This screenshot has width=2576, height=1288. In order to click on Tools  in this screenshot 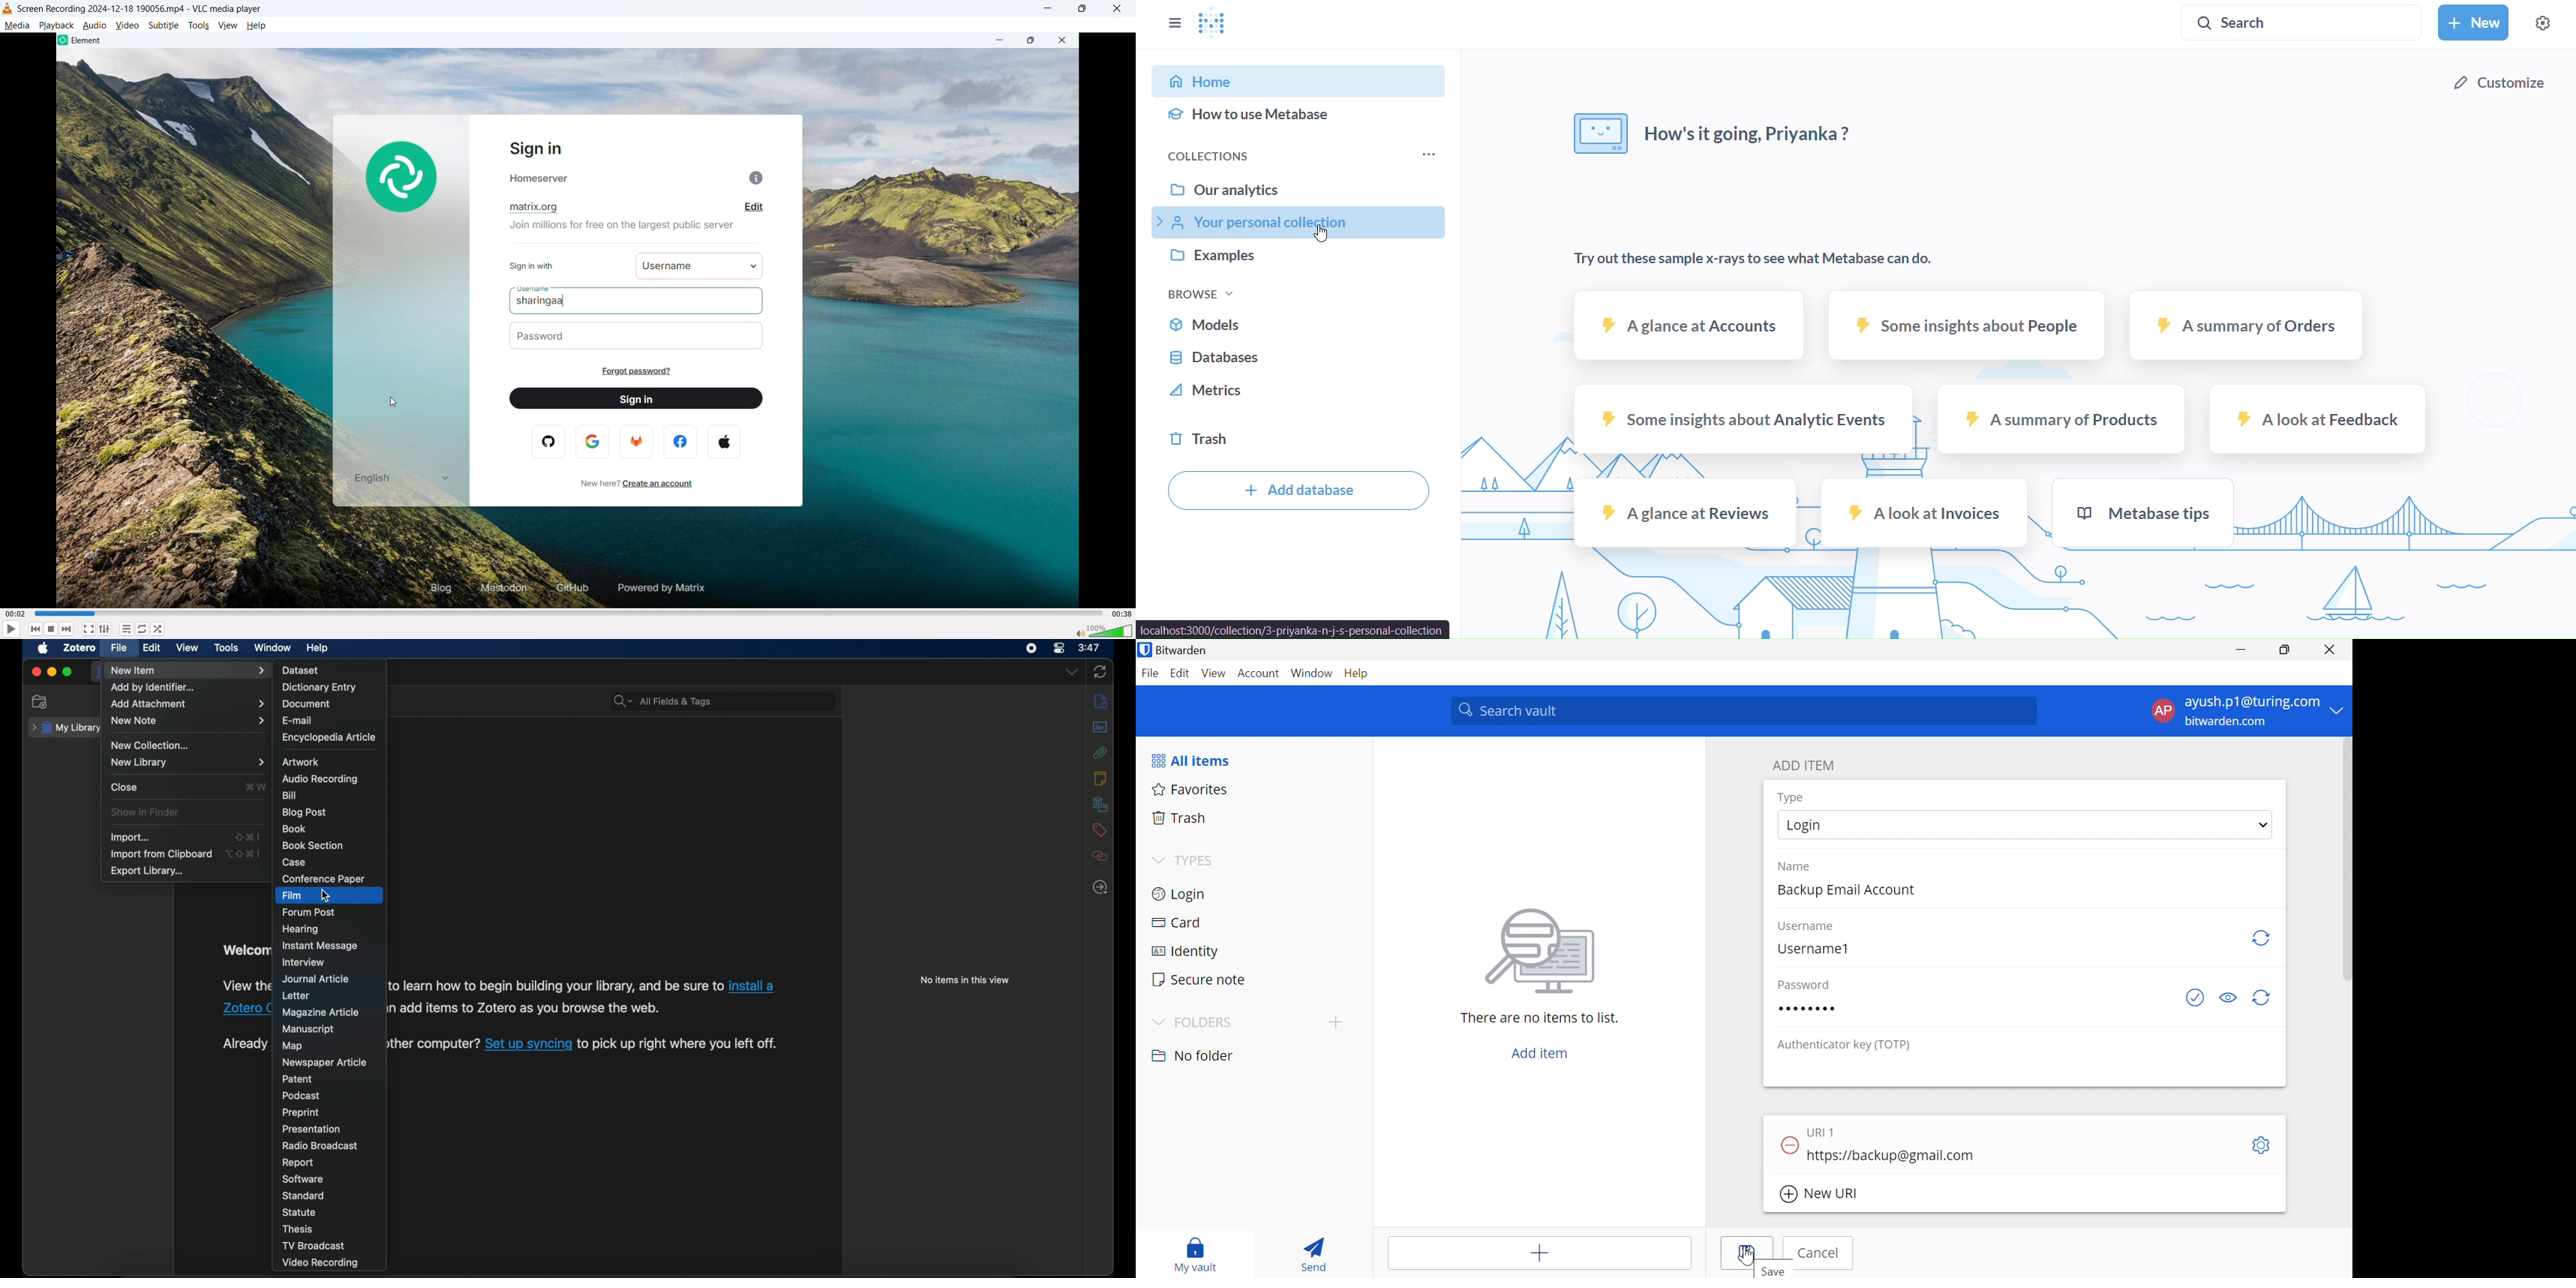, I will do `click(198, 25)`.